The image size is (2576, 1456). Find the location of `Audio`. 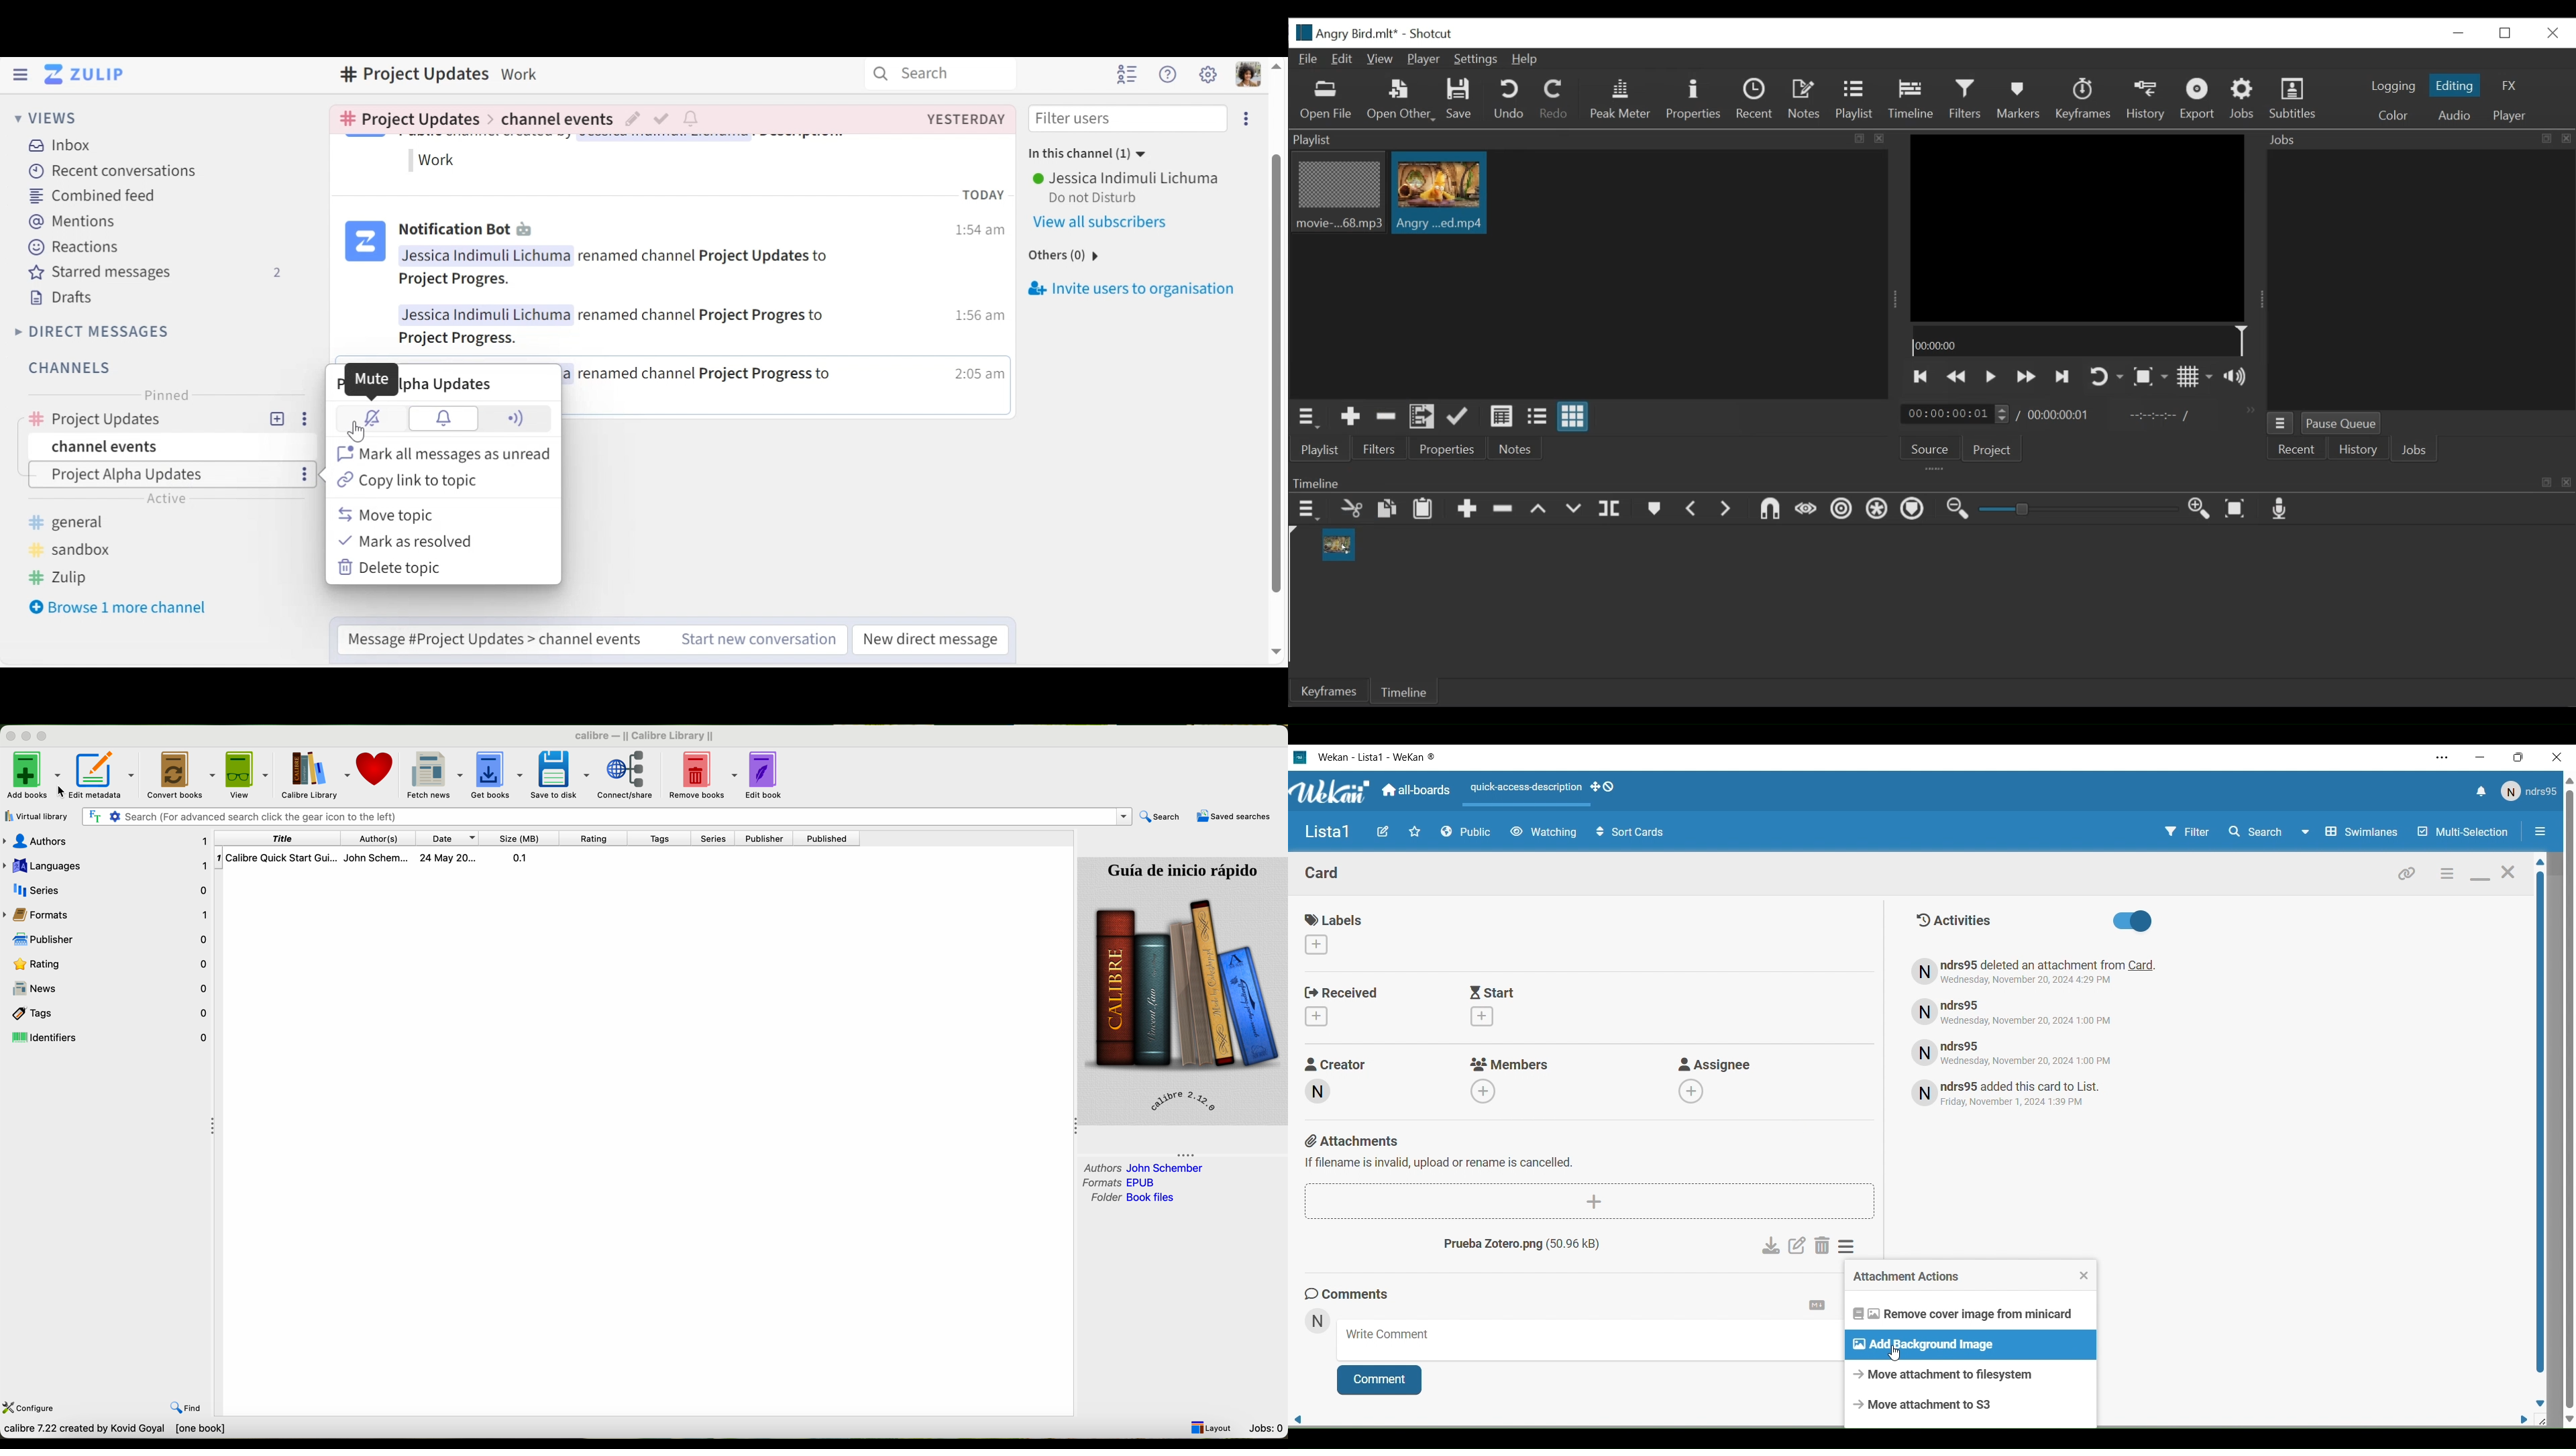

Audio is located at coordinates (2452, 115).